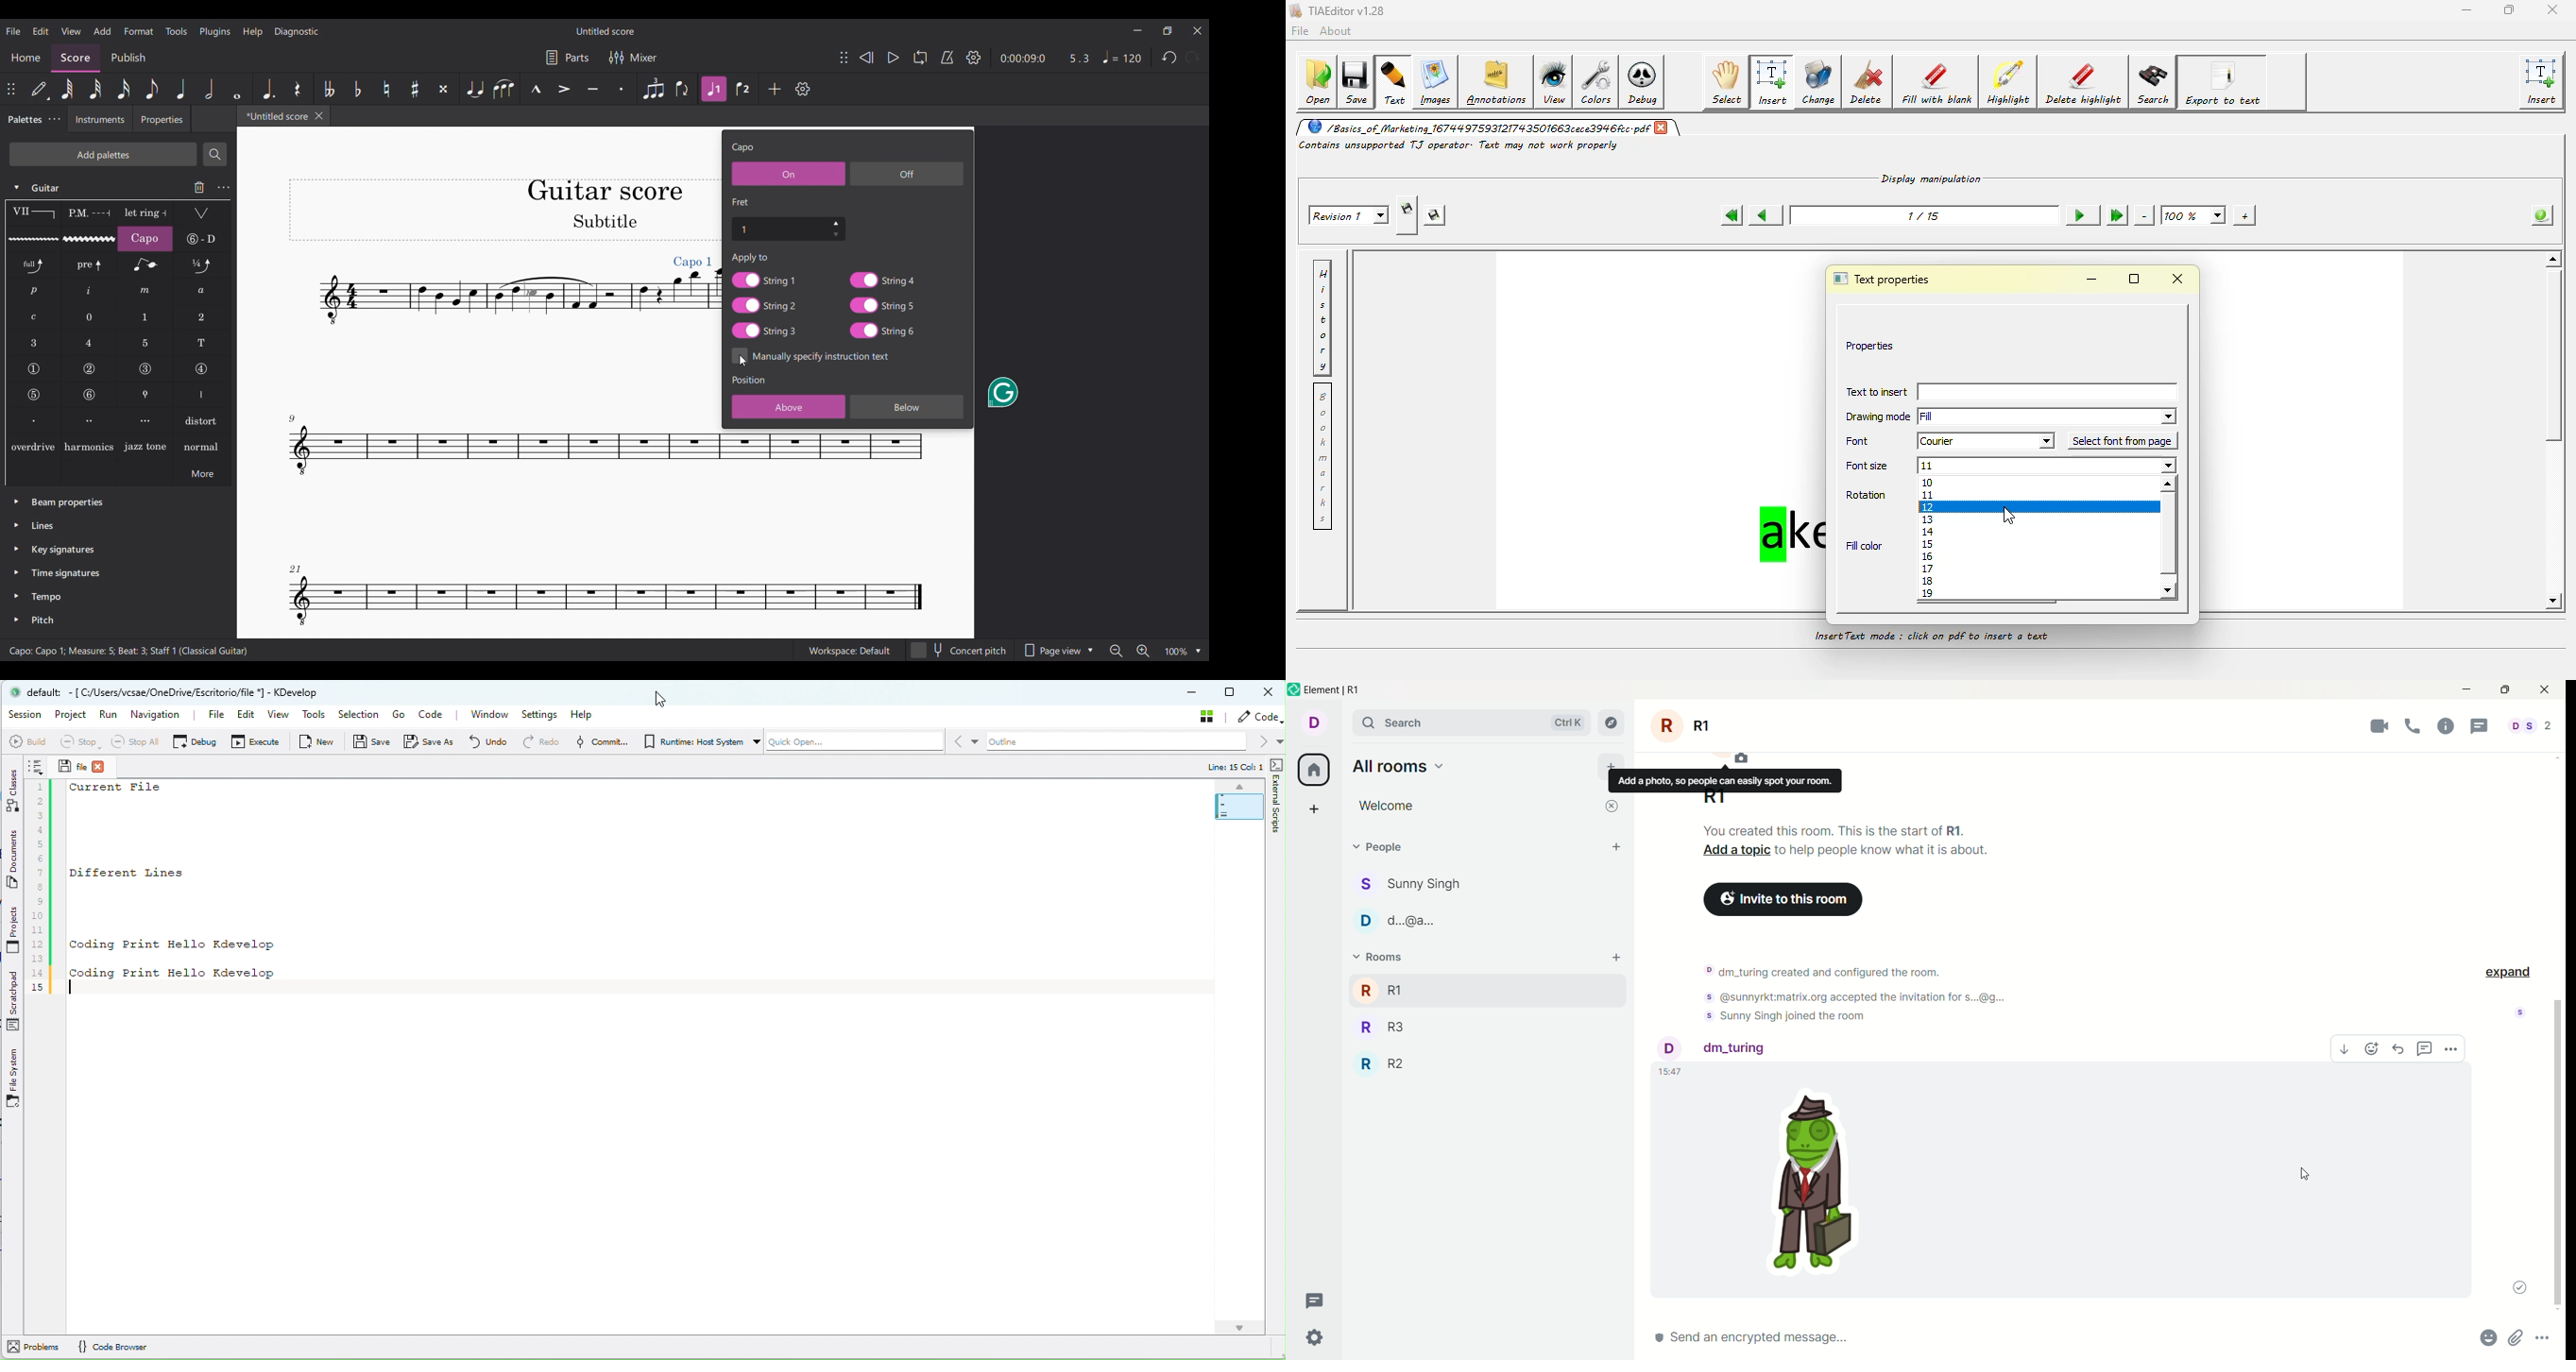  Describe the element at coordinates (1294, 689) in the screenshot. I see `Element logo` at that location.